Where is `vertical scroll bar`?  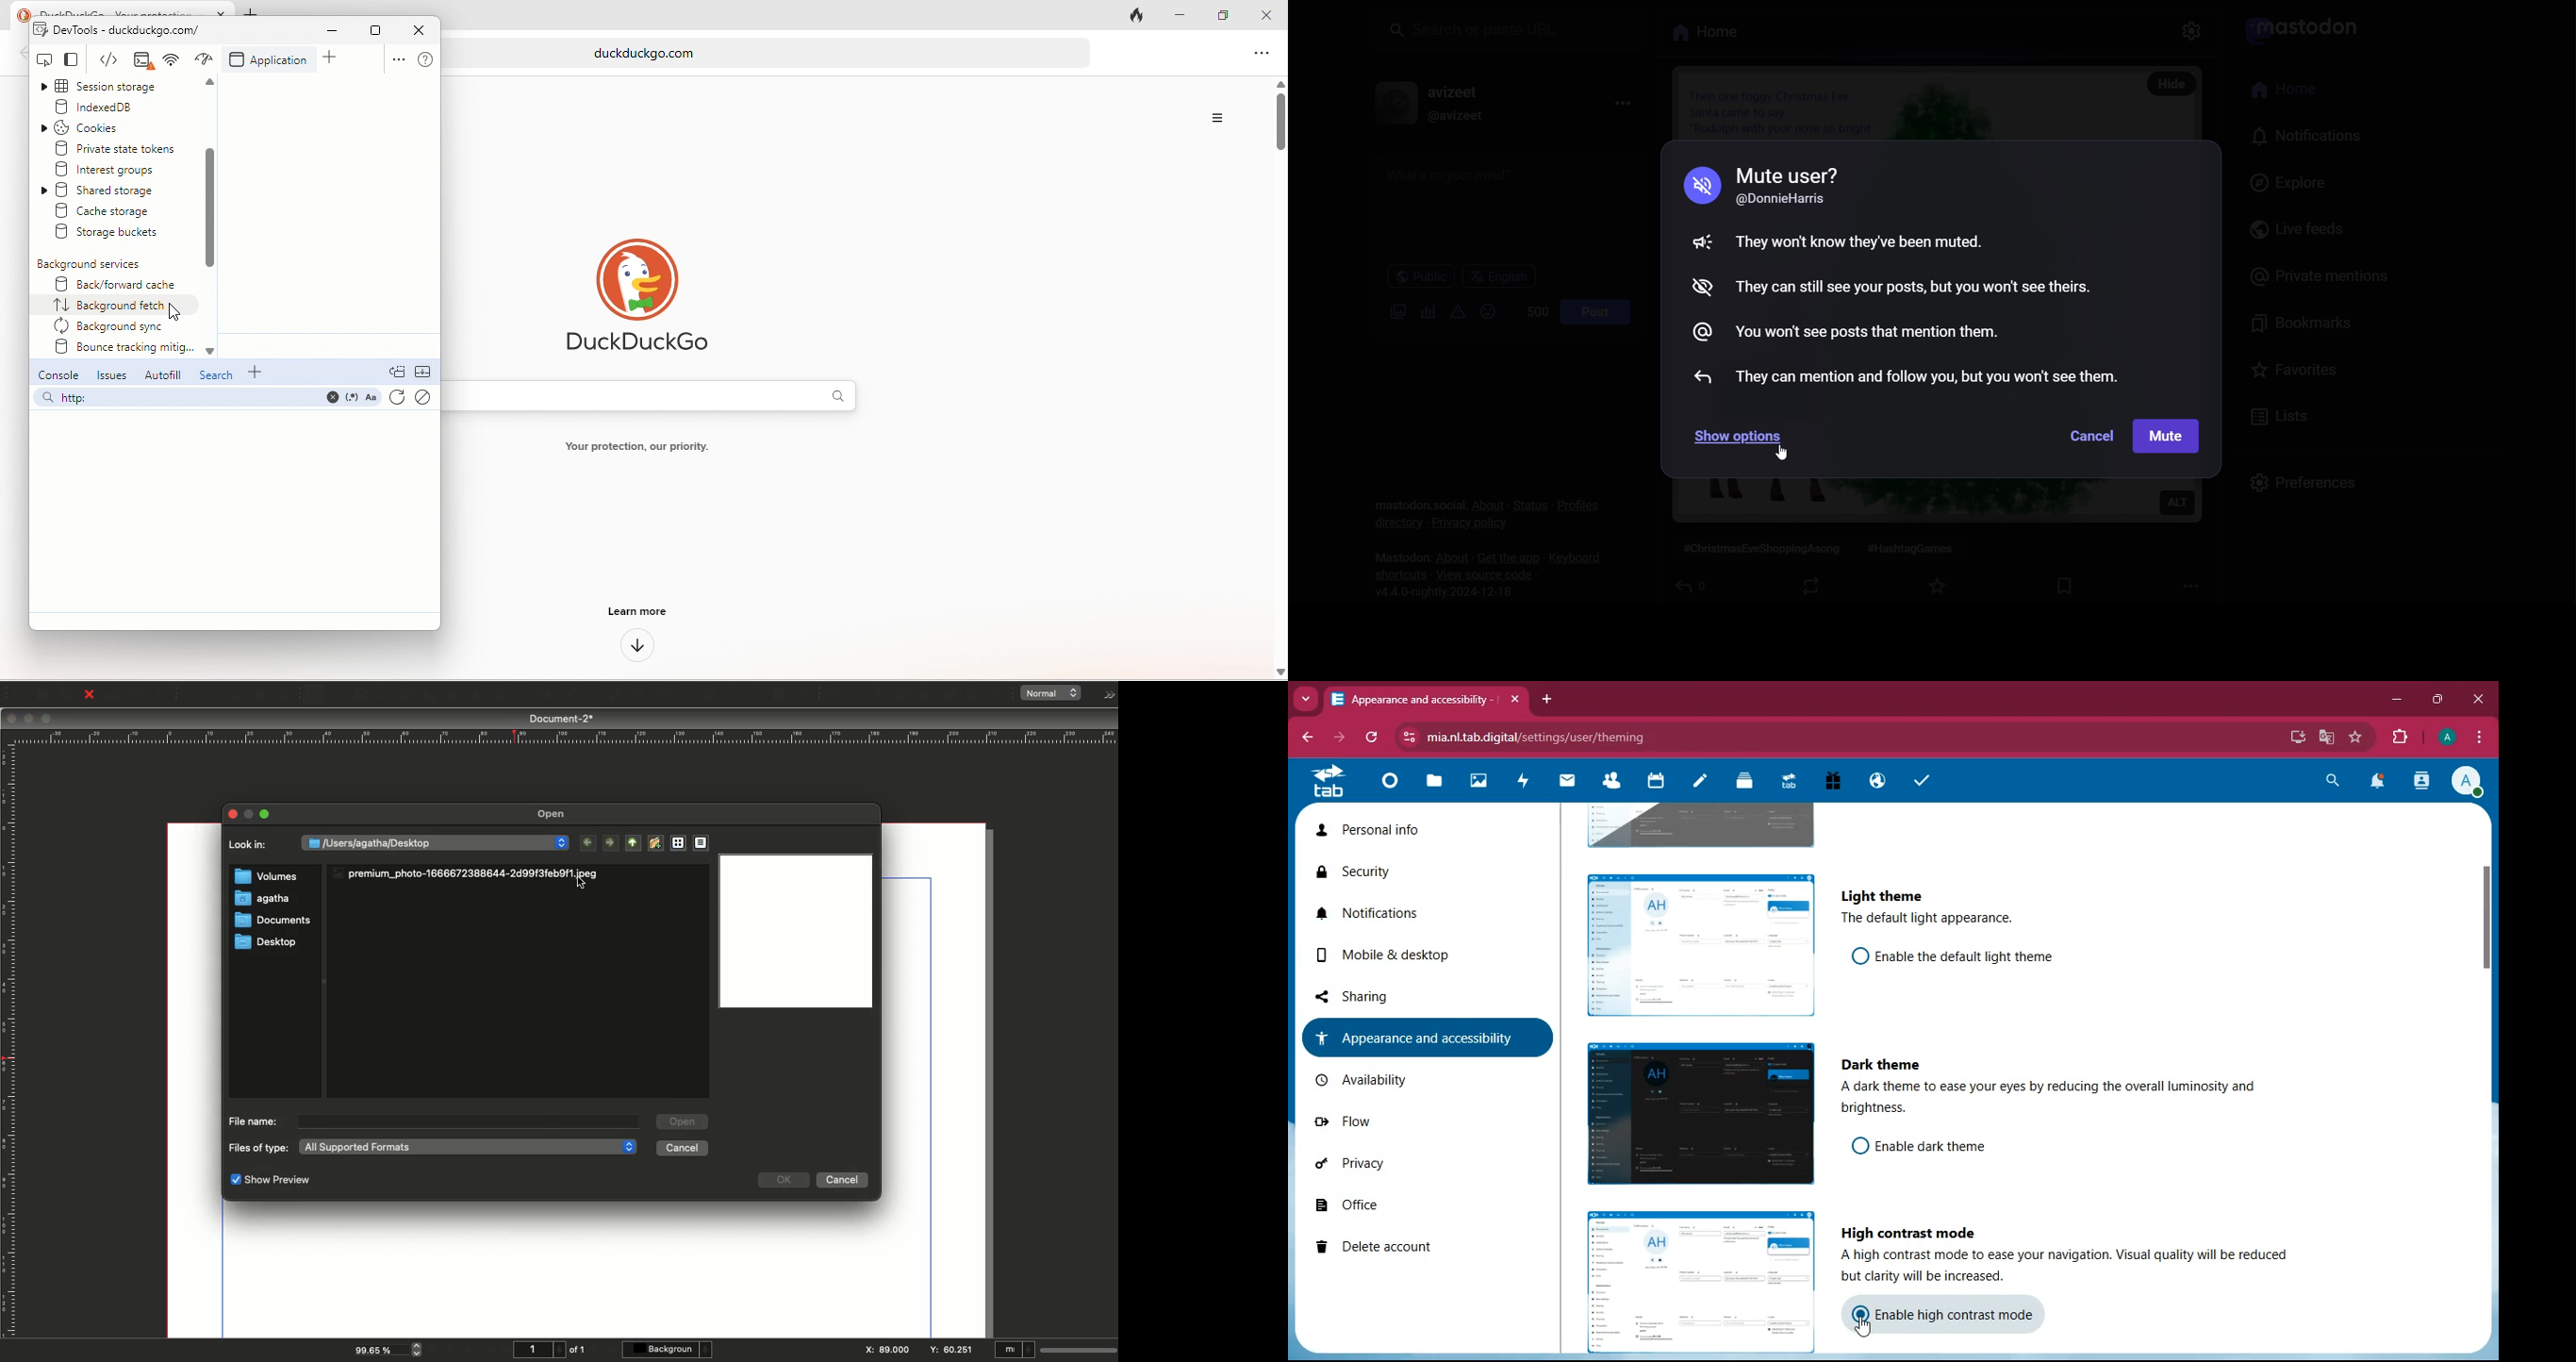
vertical scroll bar is located at coordinates (1279, 125).